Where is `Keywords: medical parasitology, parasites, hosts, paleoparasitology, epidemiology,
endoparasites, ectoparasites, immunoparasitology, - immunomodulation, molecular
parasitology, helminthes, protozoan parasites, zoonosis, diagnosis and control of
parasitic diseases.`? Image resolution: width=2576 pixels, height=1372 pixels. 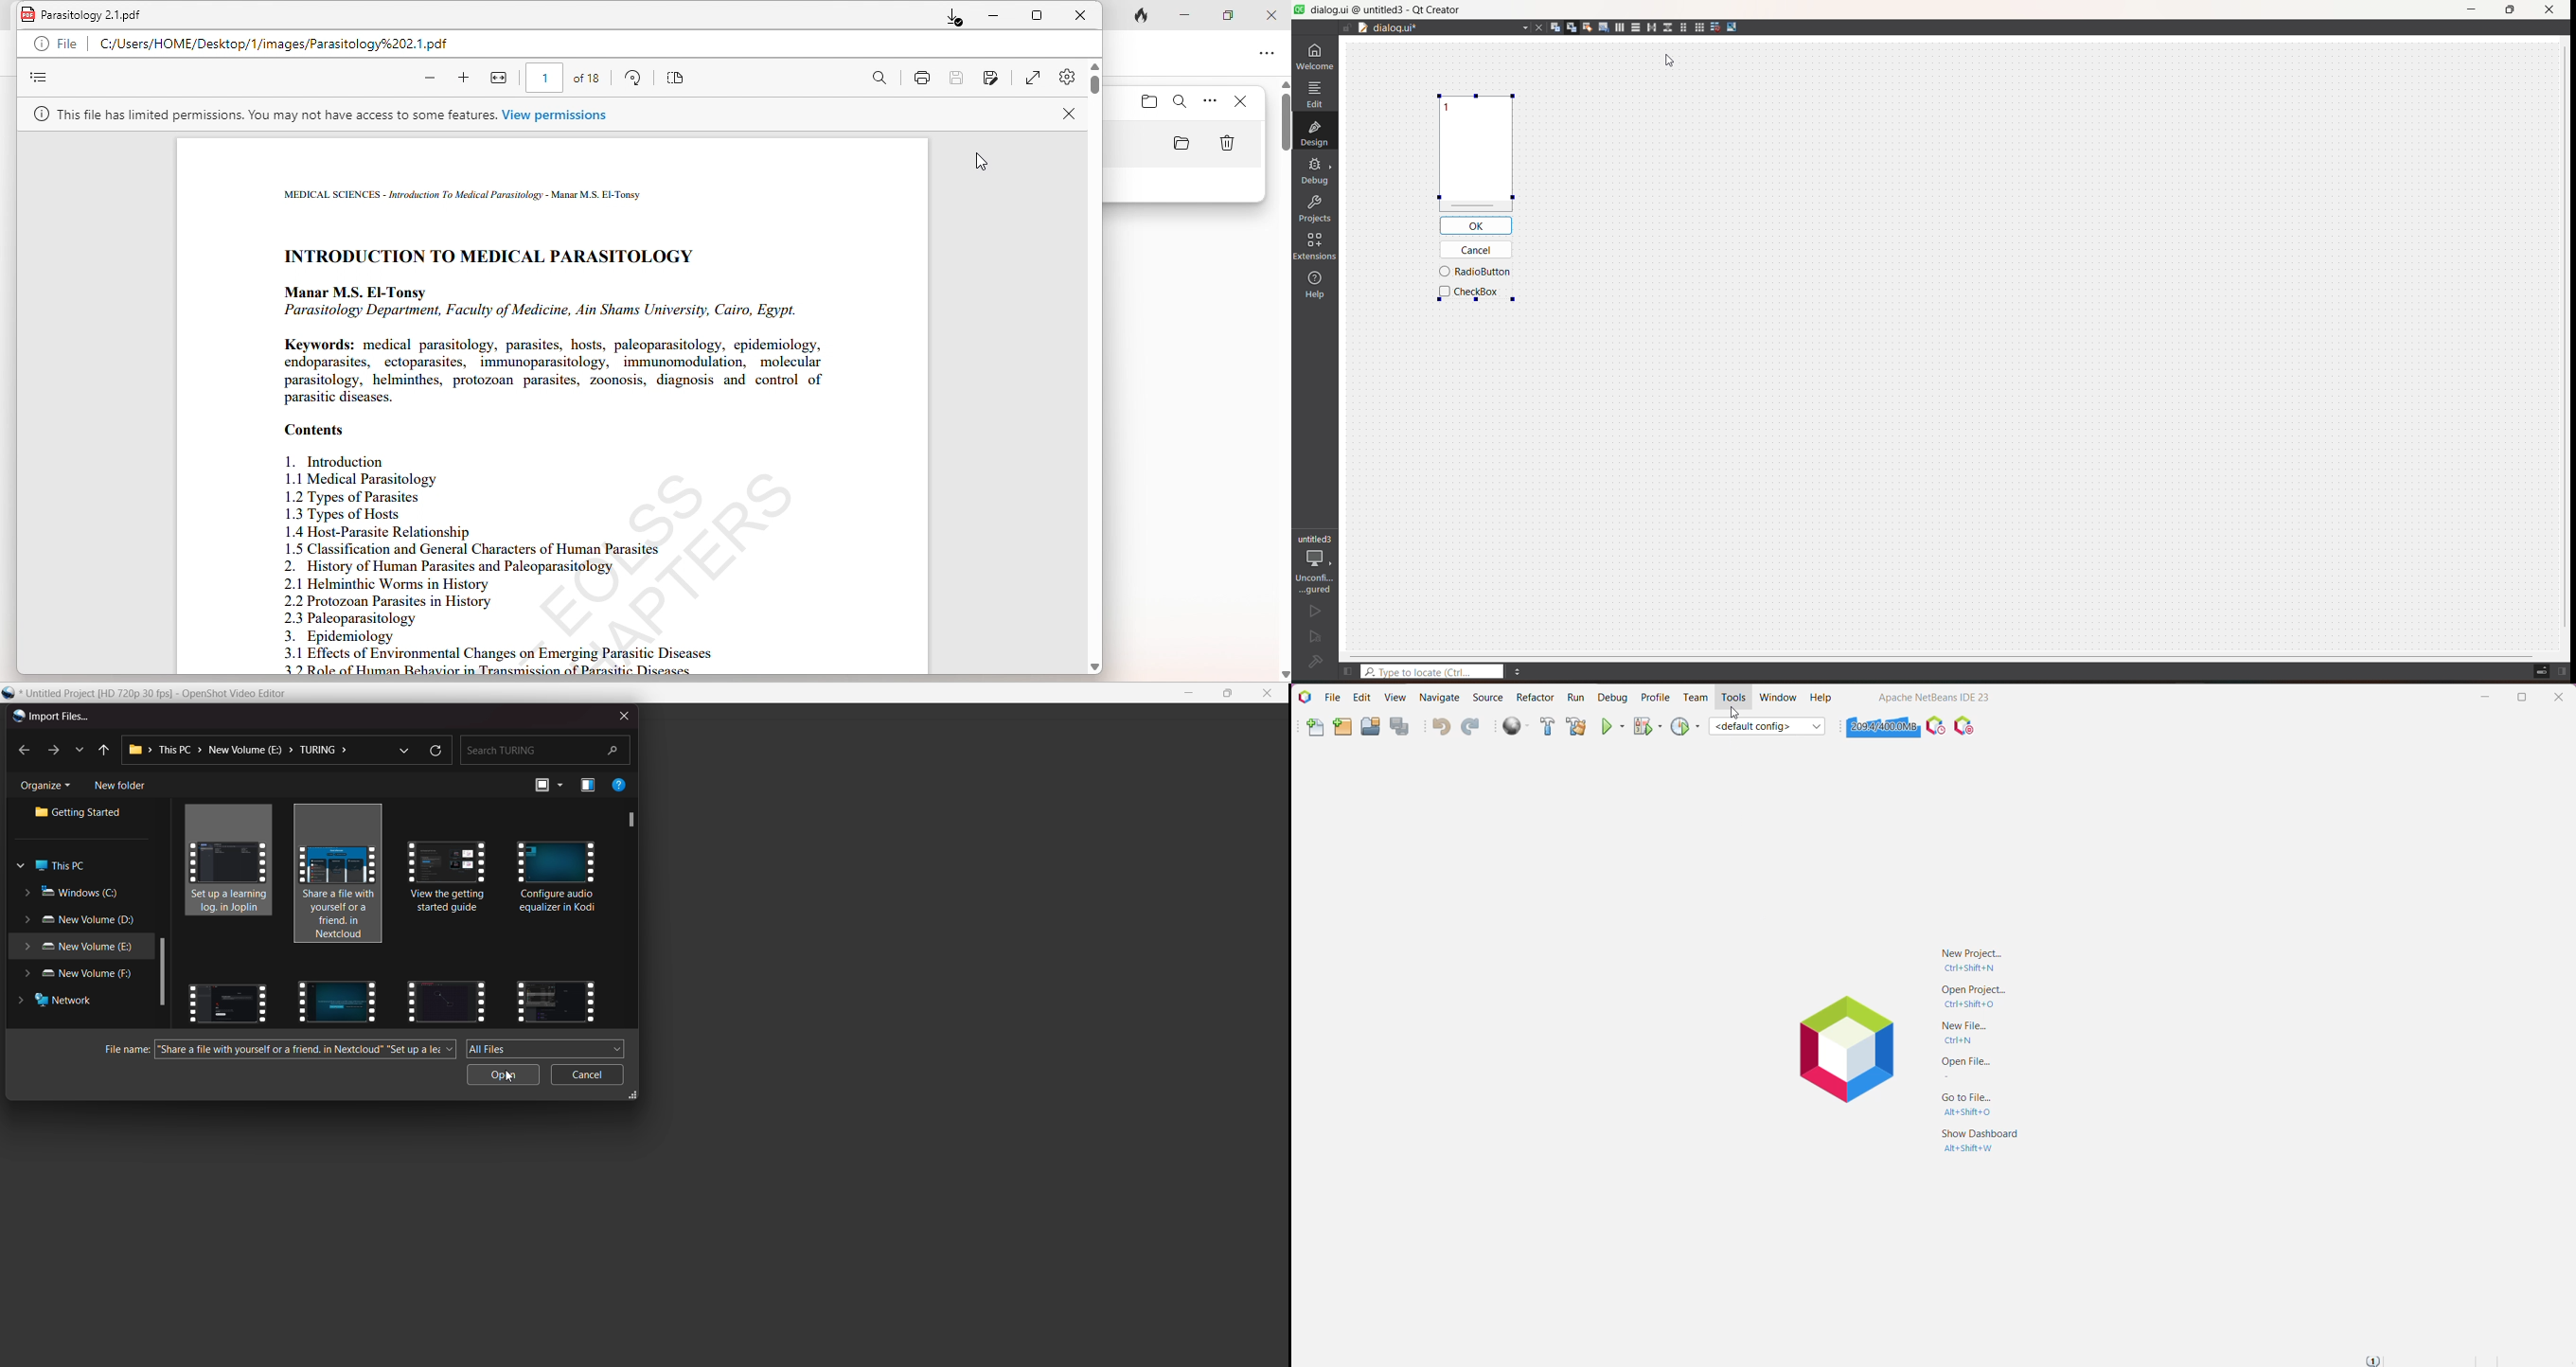 Keywords: medical parasitology, parasites, hosts, paleoparasitology, epidemiology,
endoparasites, ectoparasites, immunoparasitology, - immunomodulation, molecular
parasitology, helminthes, protozoan parasites, zoonosis, diagnosis and control of
parasitic diseases. is located at coordinates (557, 371).